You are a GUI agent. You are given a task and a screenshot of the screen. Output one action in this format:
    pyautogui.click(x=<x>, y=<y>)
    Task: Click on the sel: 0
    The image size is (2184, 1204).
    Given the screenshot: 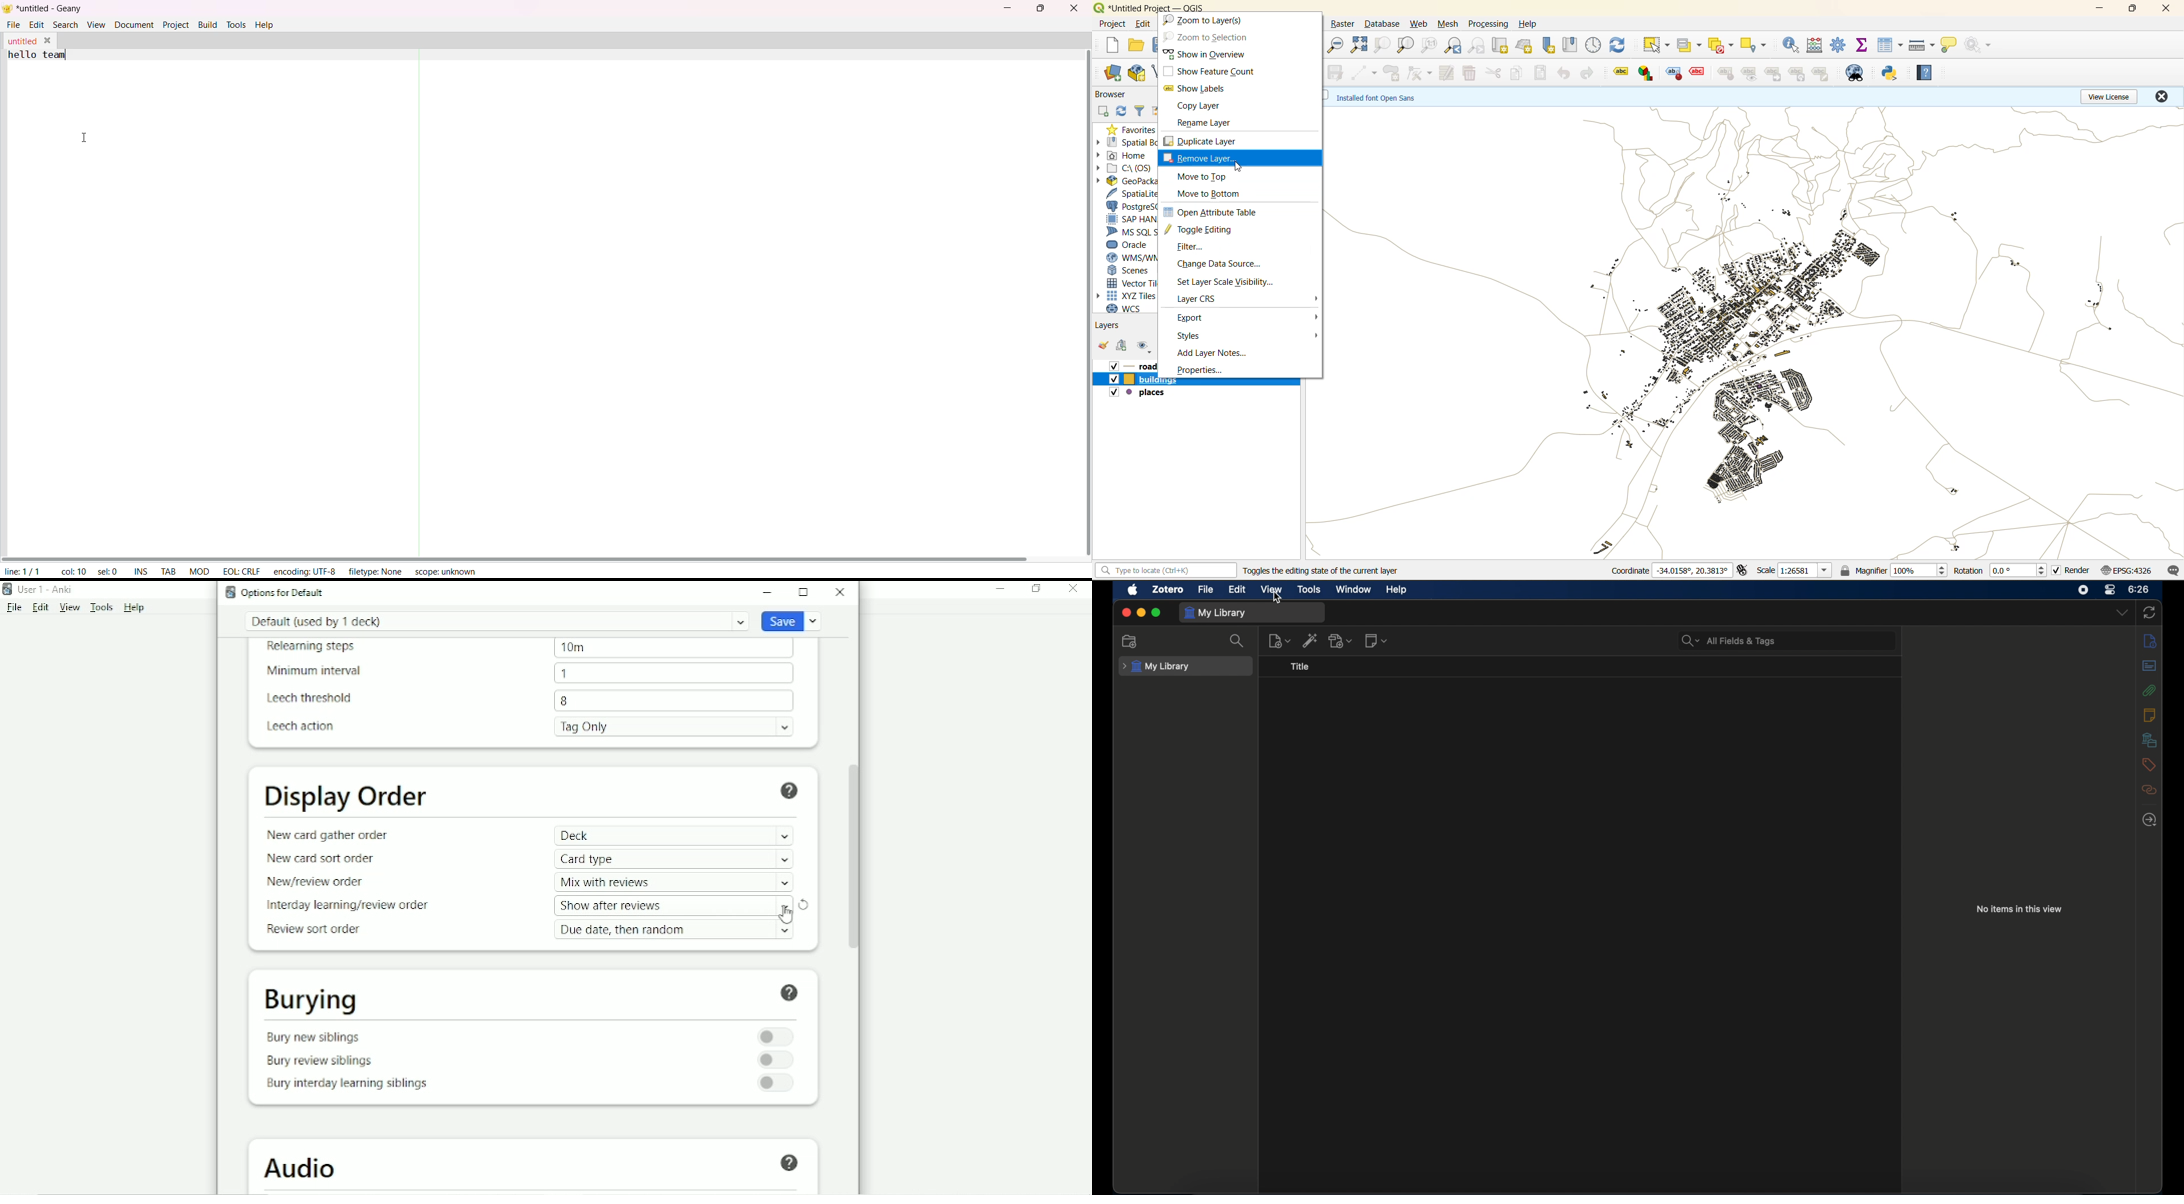 What is the action you would take?
    pyautogui.click(x=107, y=572)
    